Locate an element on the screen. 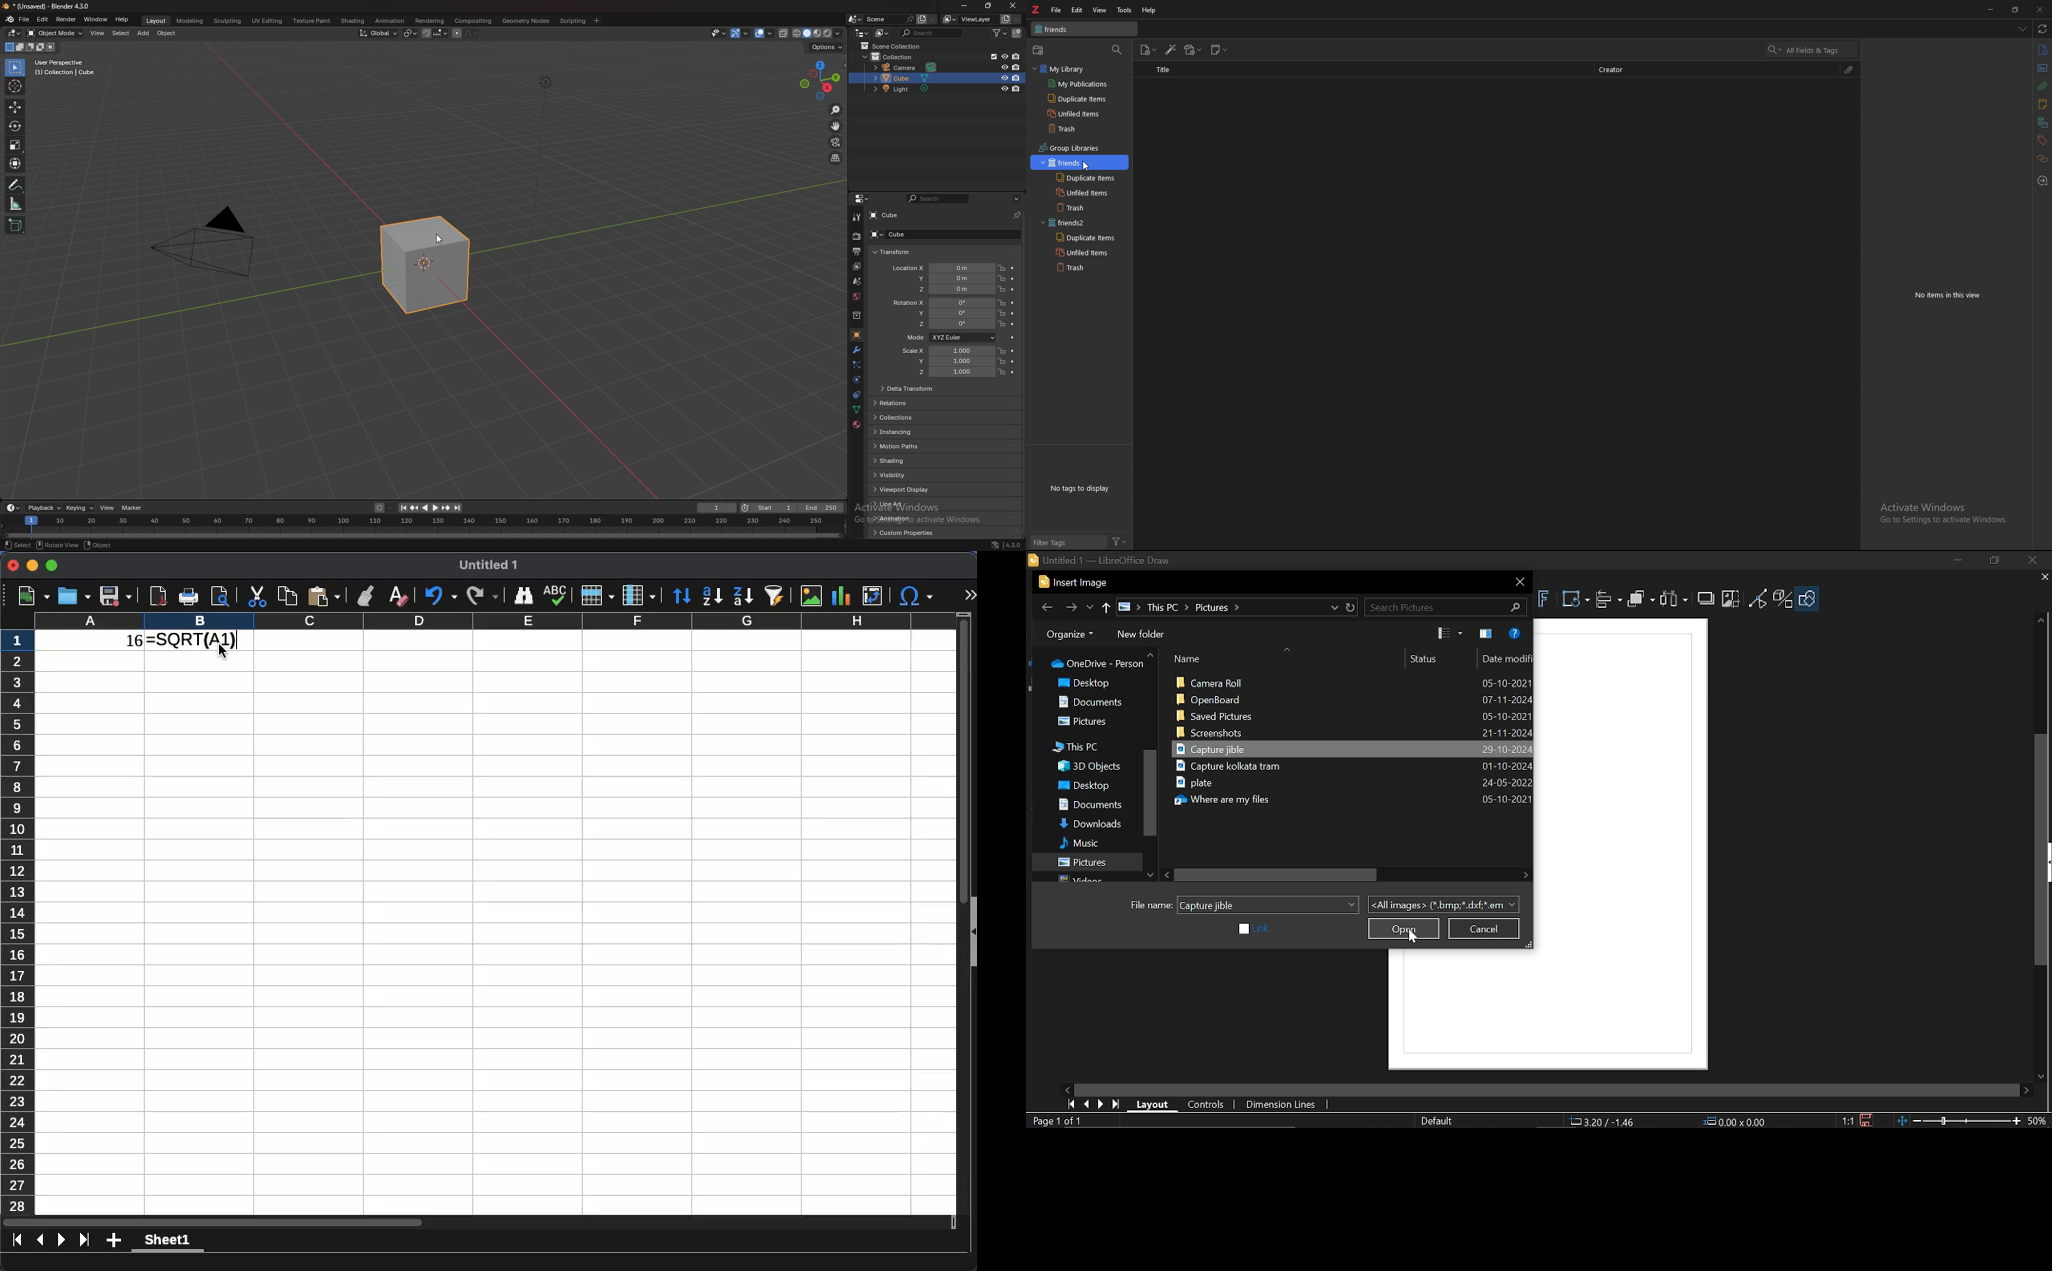 The image size is (2072, 1288). sort is located at coordinates (1285, 651).